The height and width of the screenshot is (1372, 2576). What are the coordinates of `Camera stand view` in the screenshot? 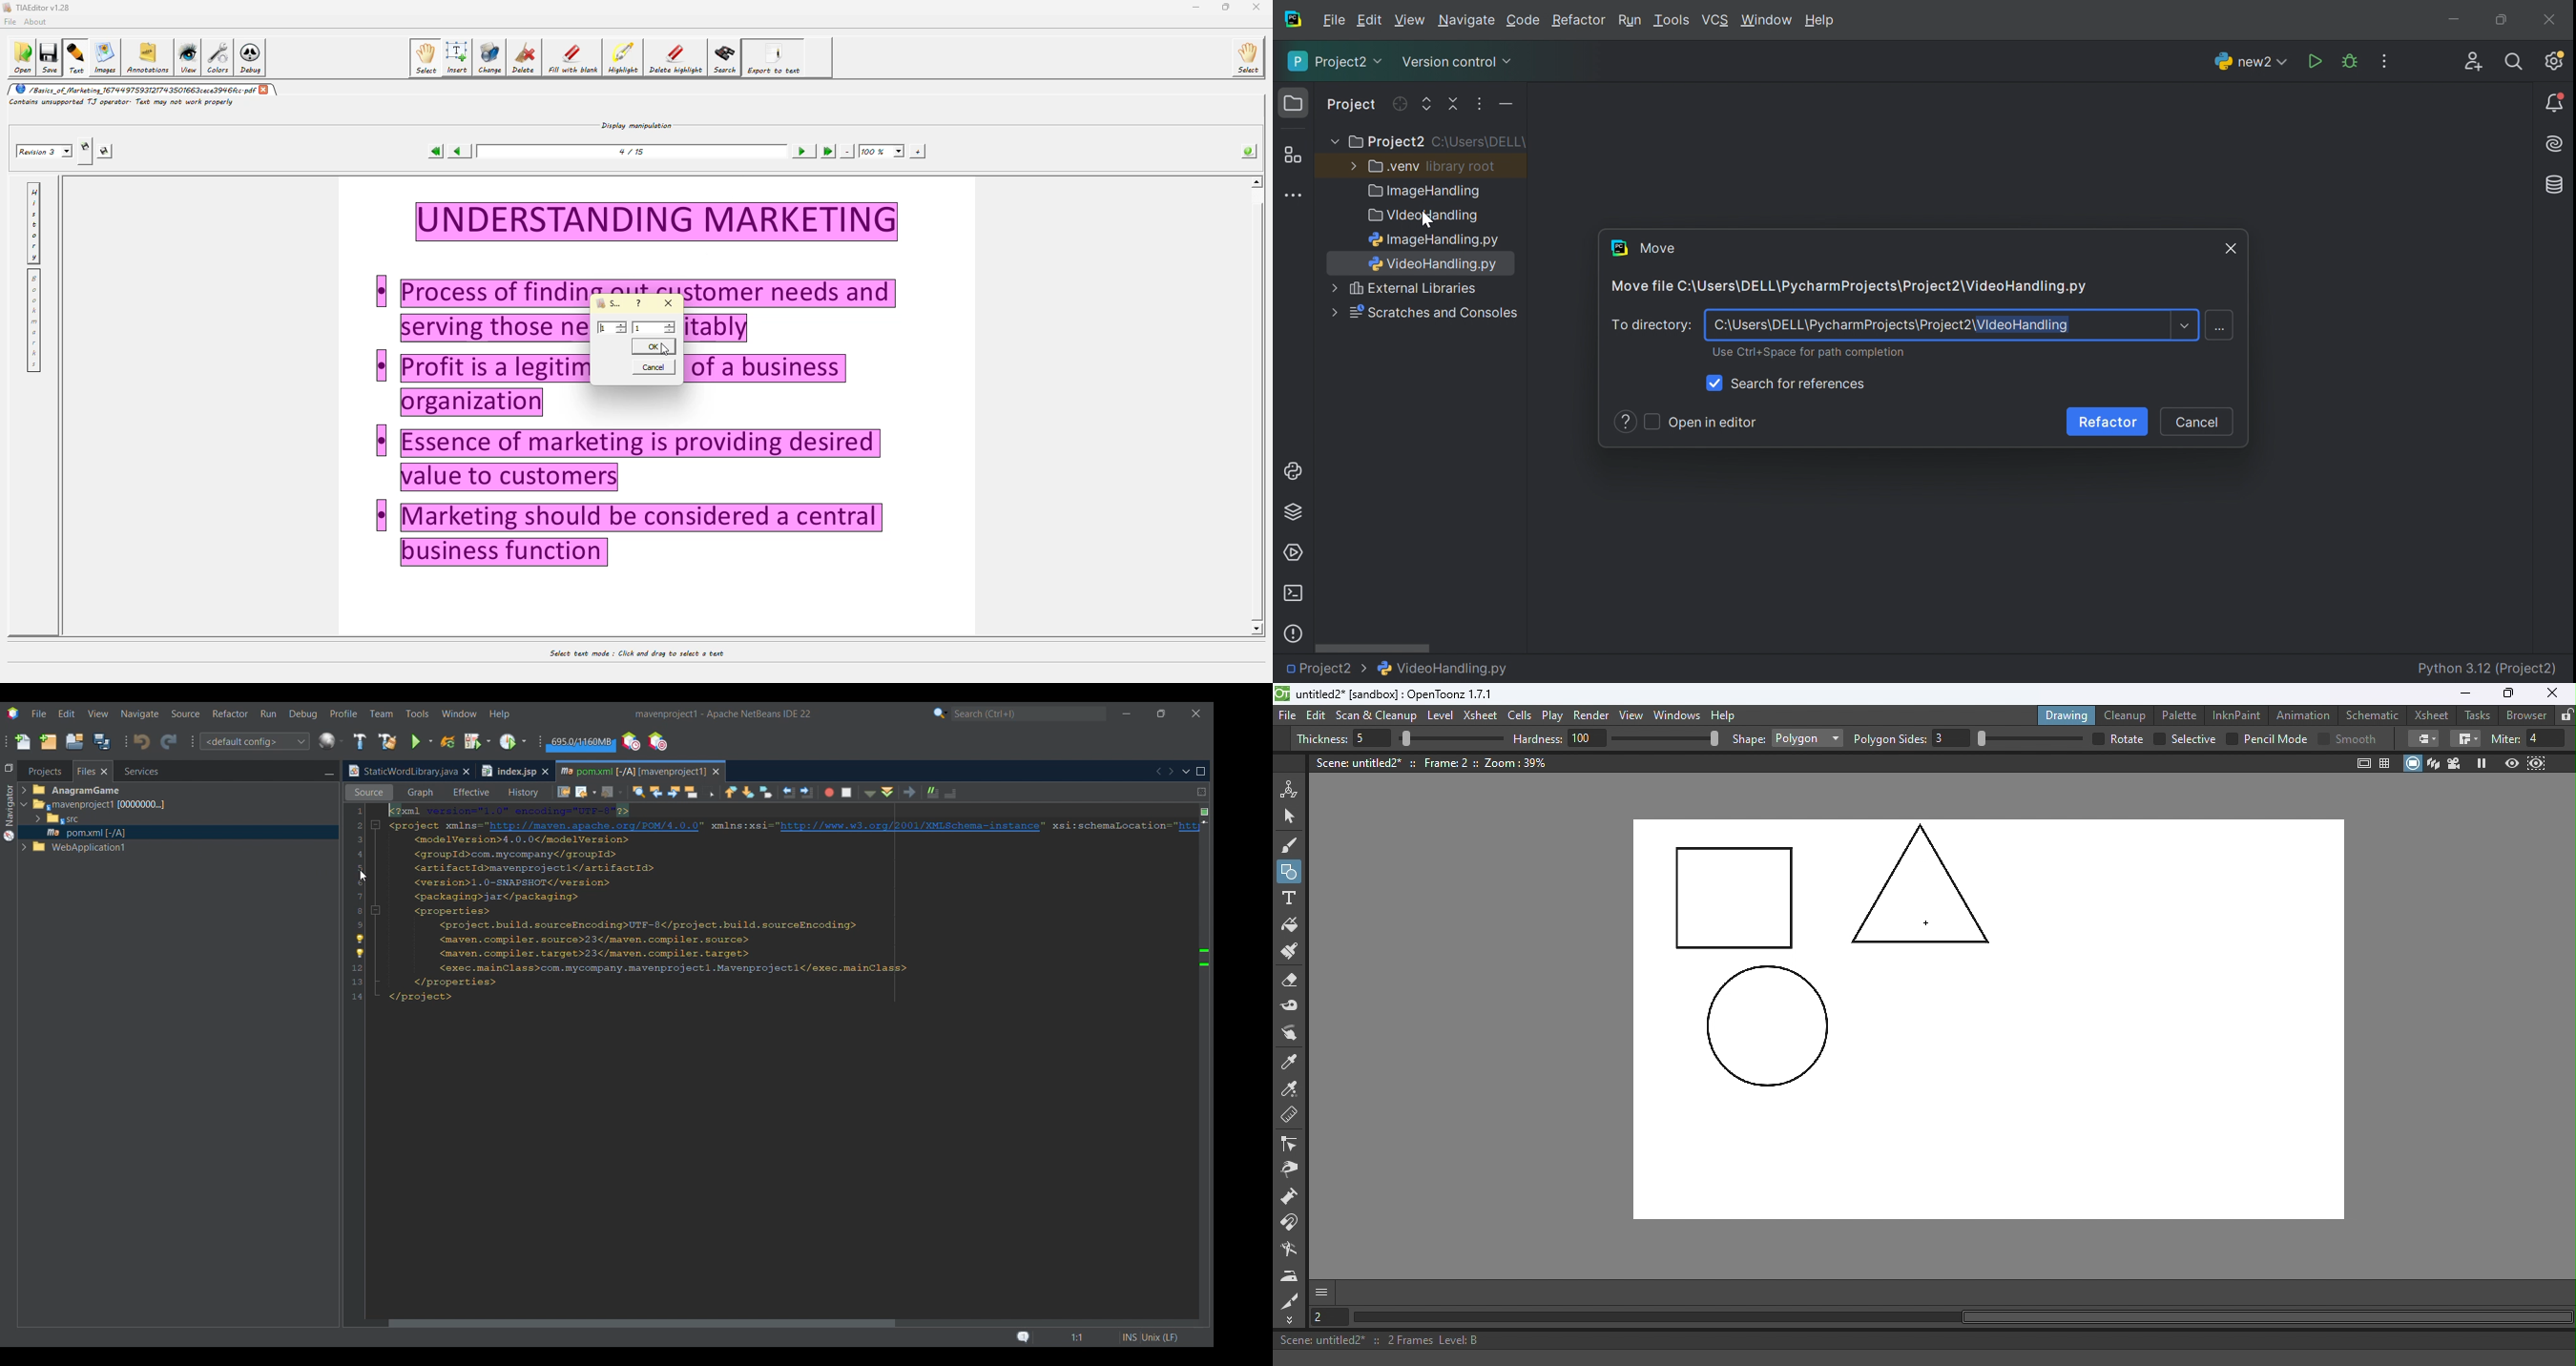 It's located at (2414, 763).